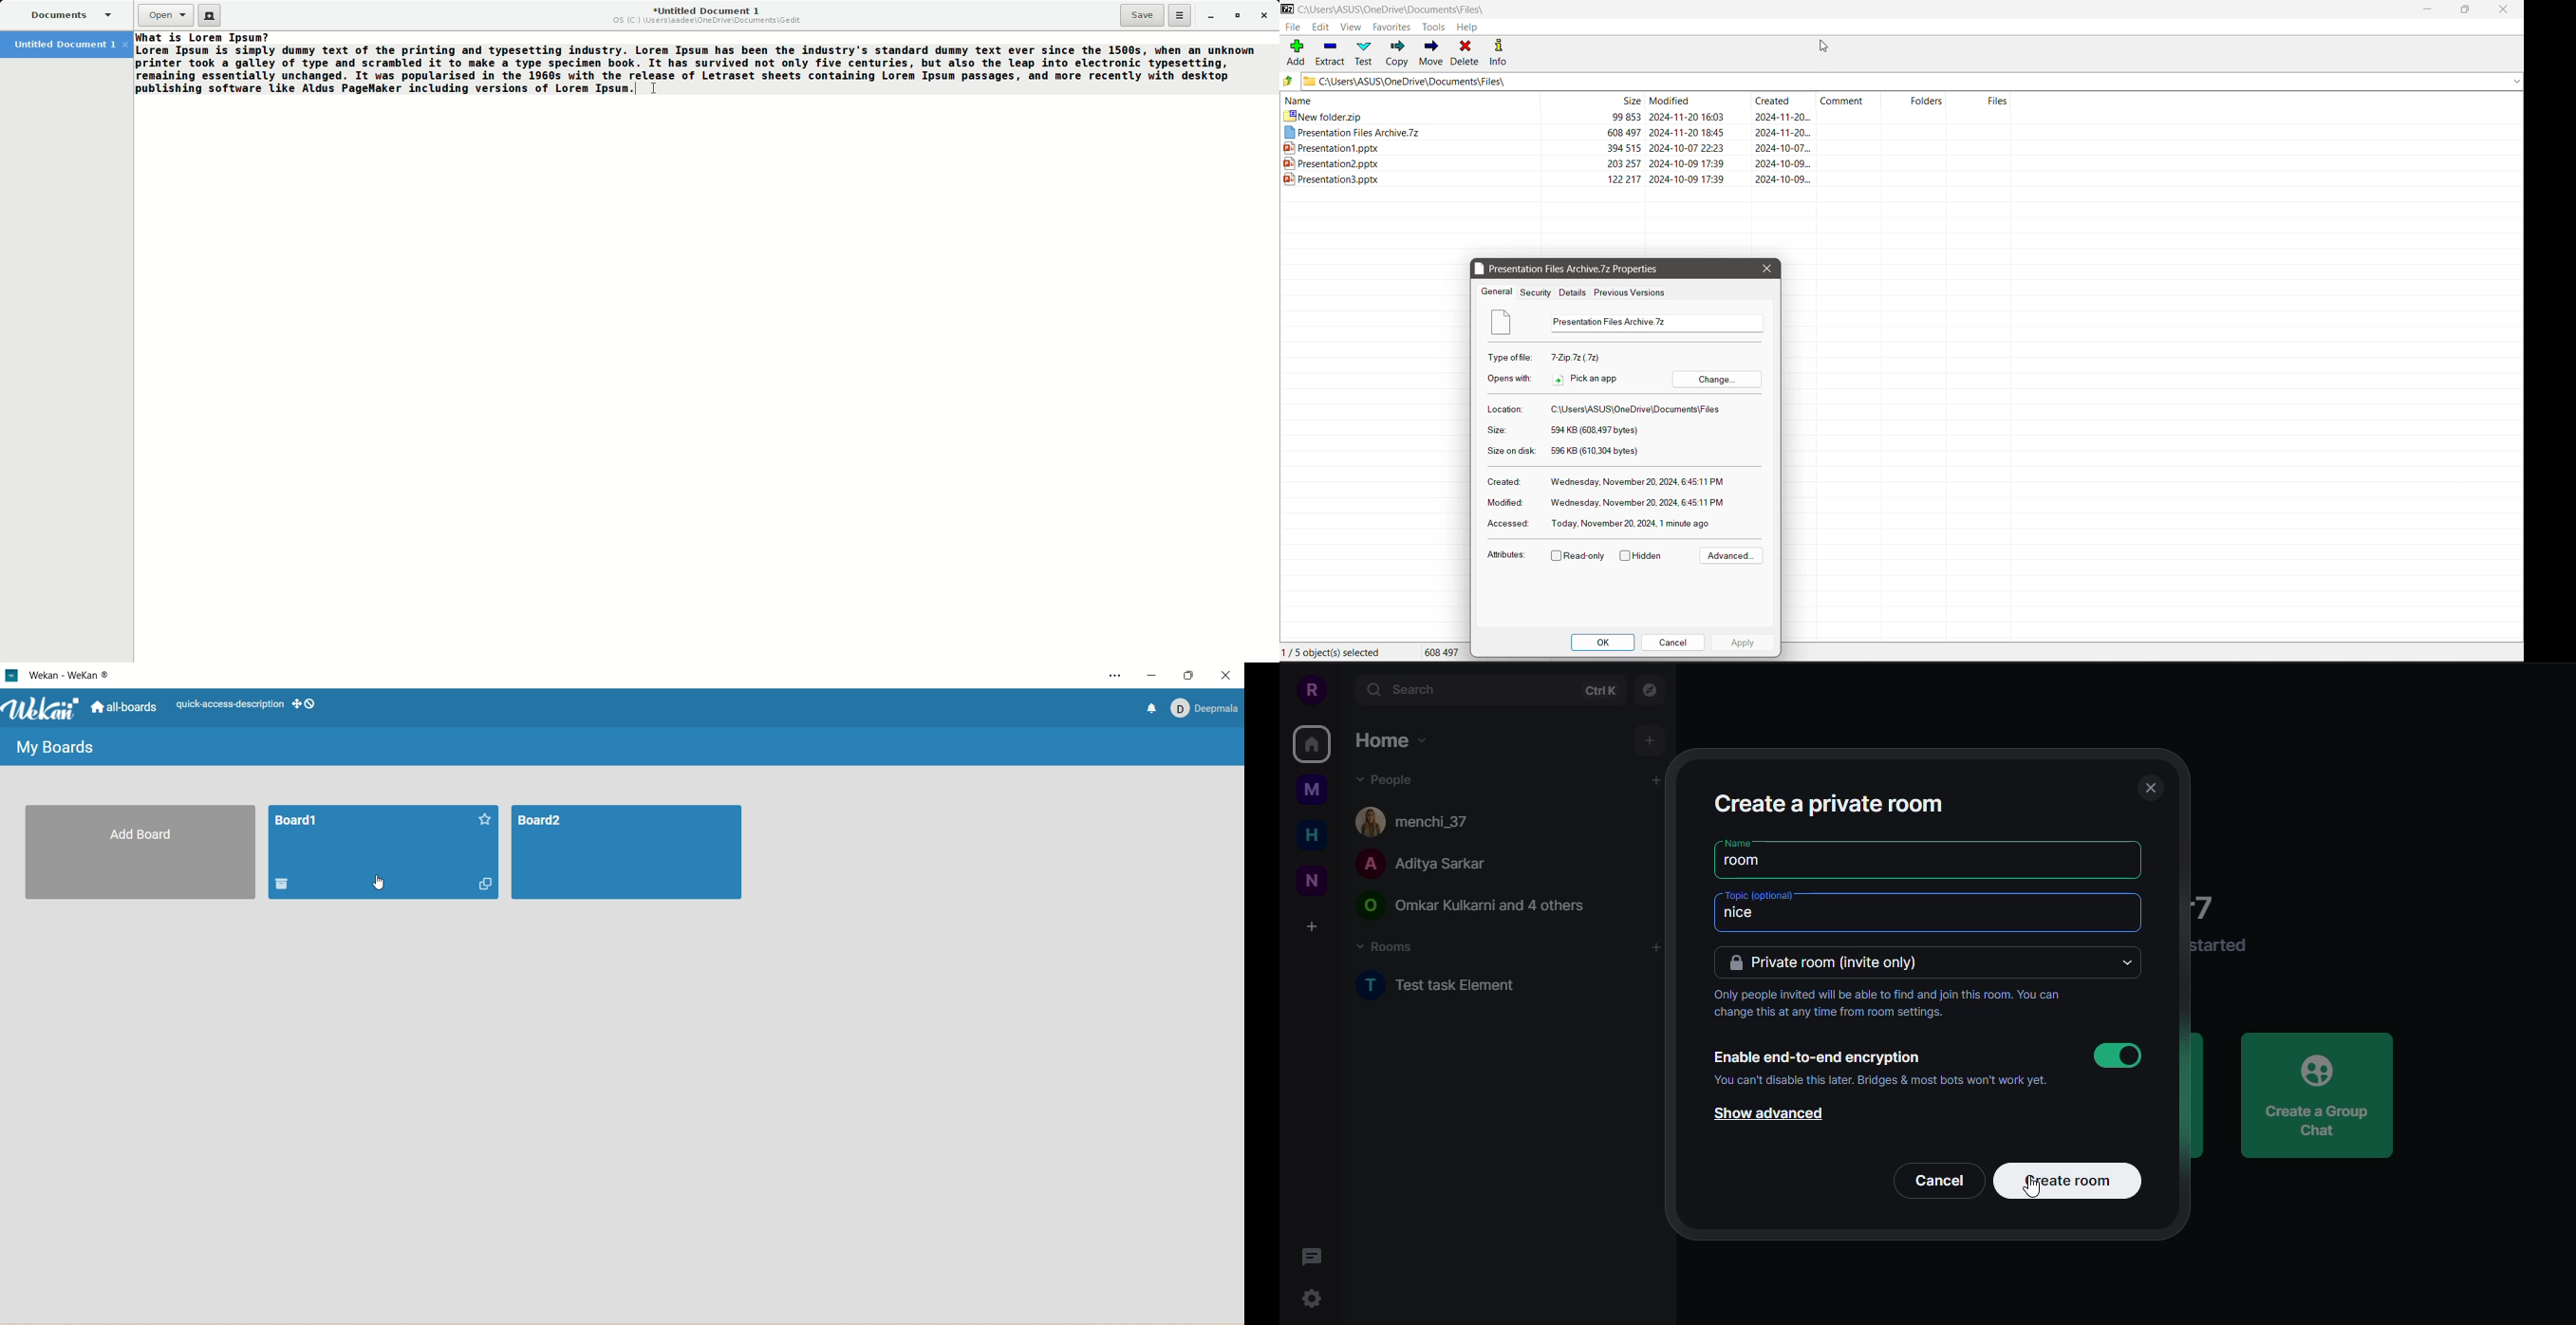 The image size is (2576, 1344). Describe the element at coordinates (2034, 1186) in the screenshot. I see `Cursor` at that location.